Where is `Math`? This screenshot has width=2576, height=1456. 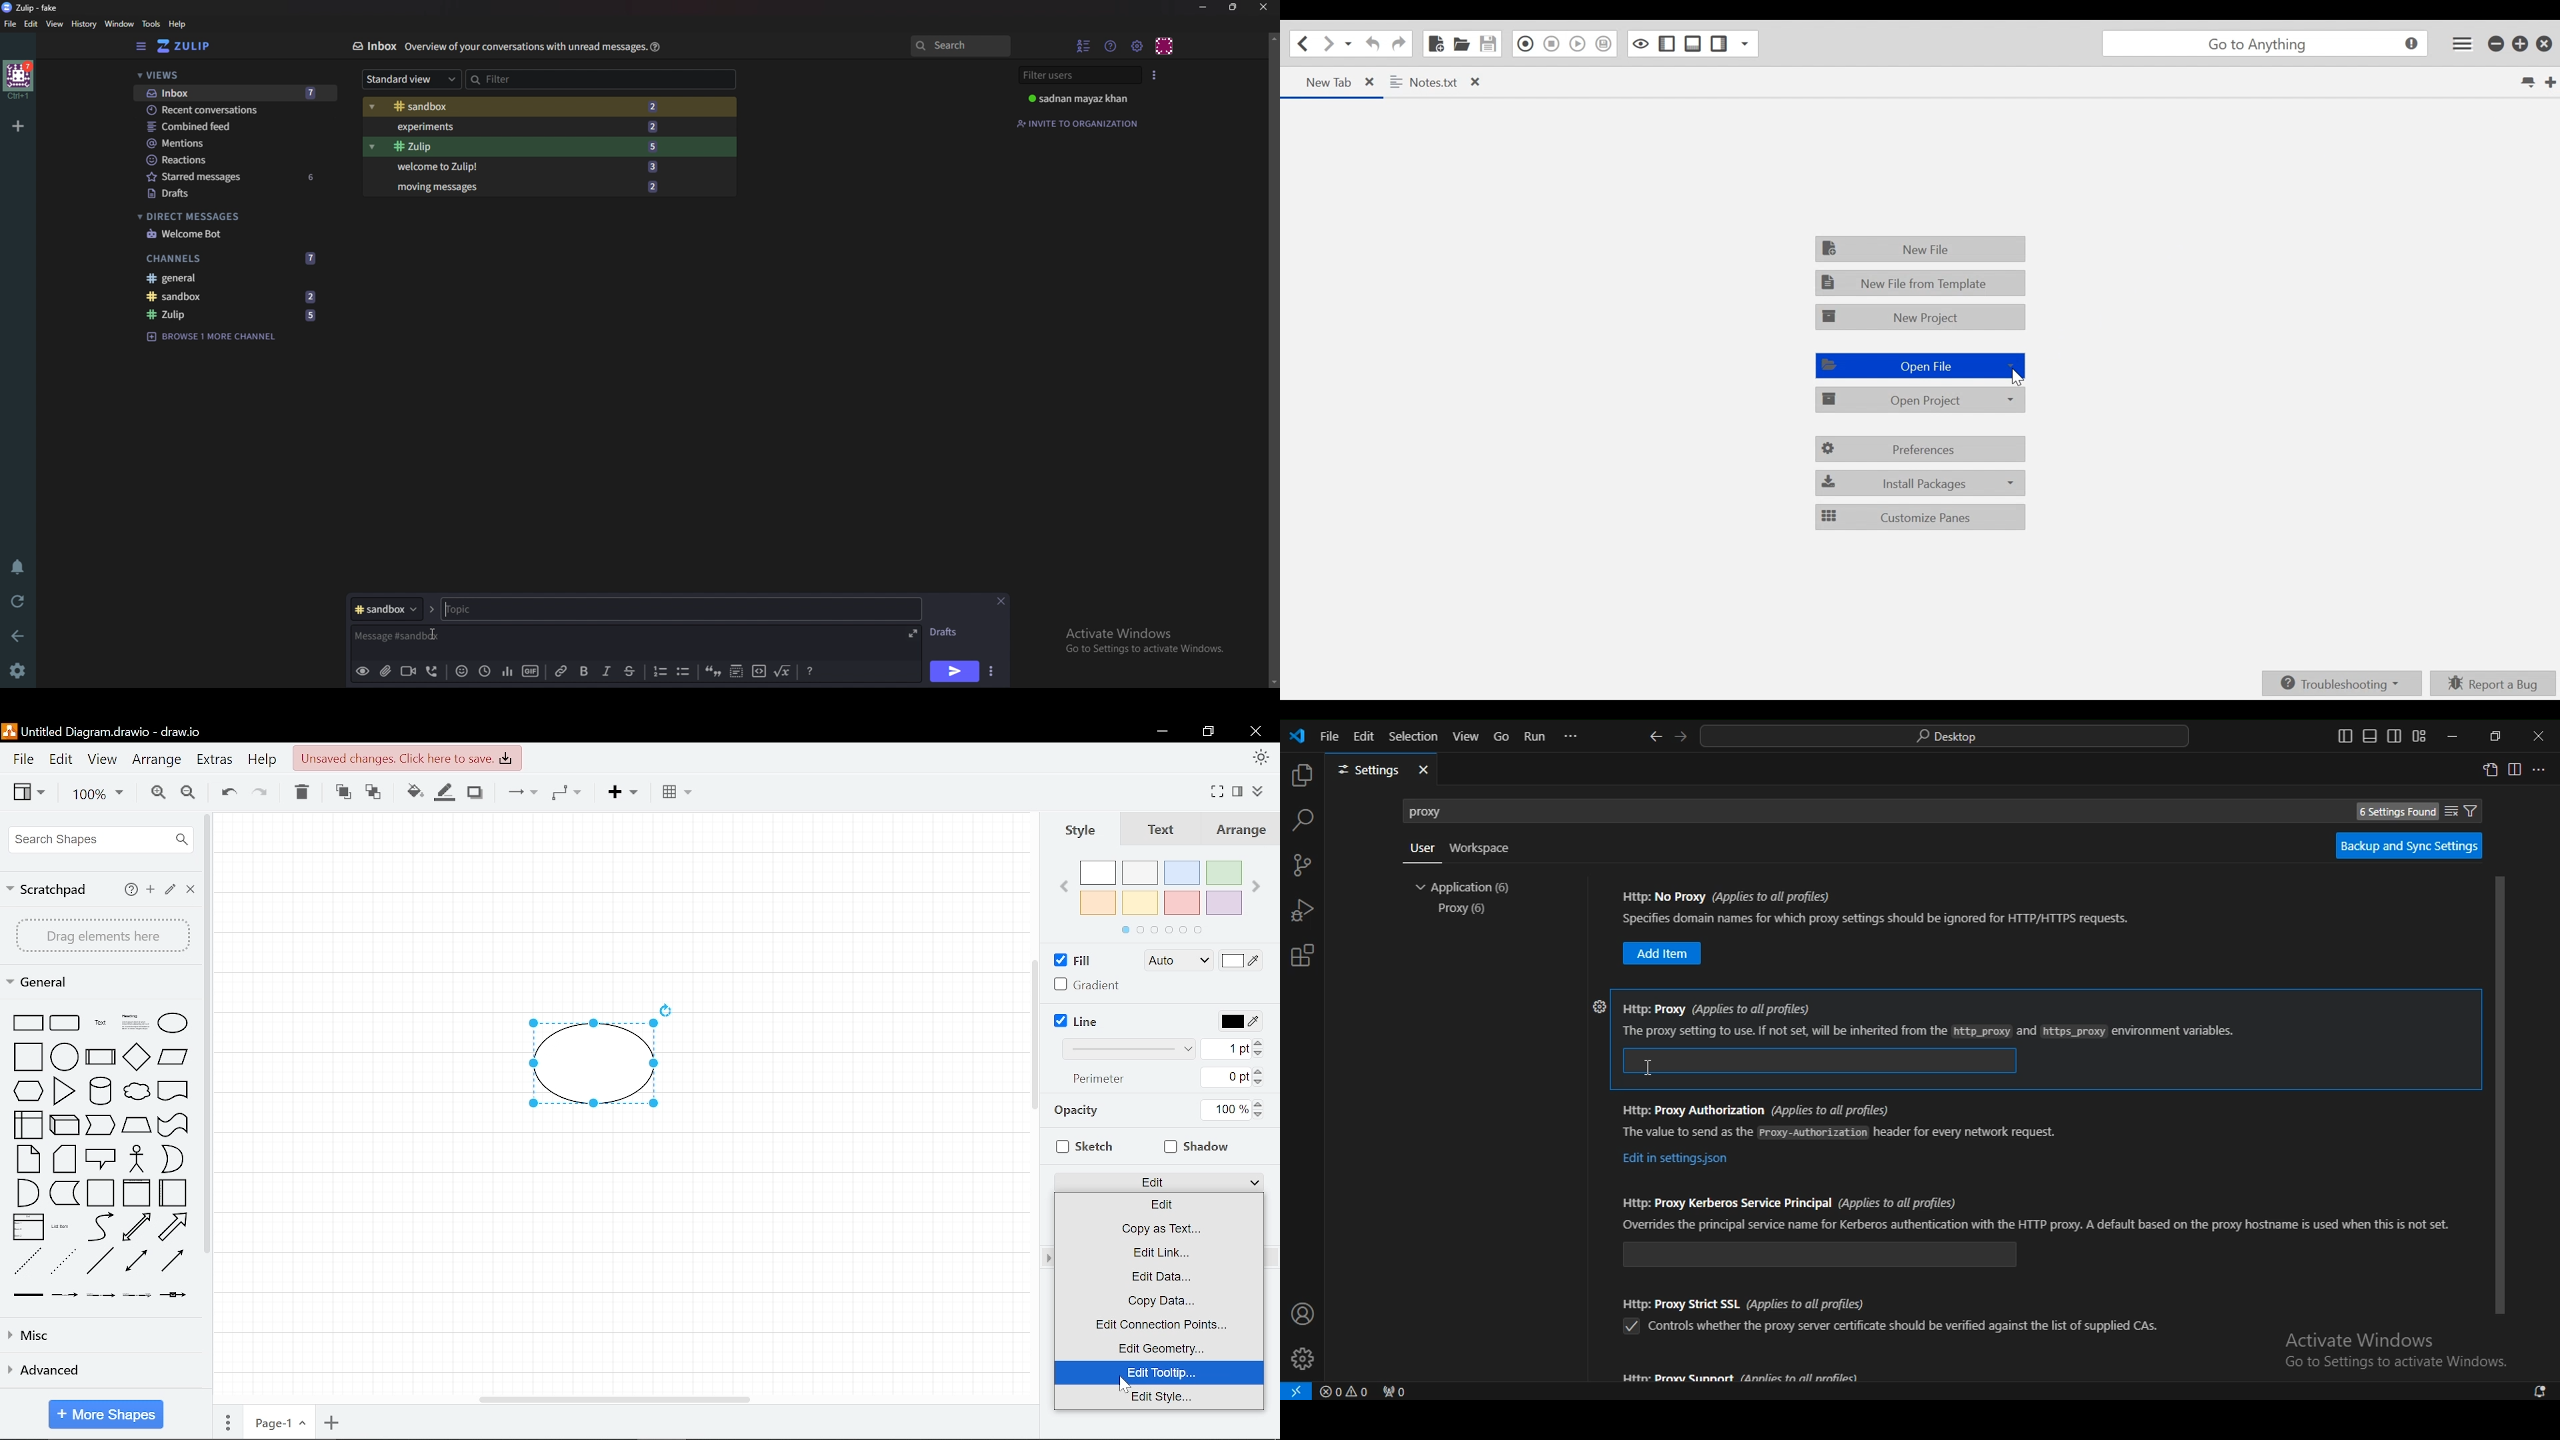
Math is located at coordinates (783, 669).